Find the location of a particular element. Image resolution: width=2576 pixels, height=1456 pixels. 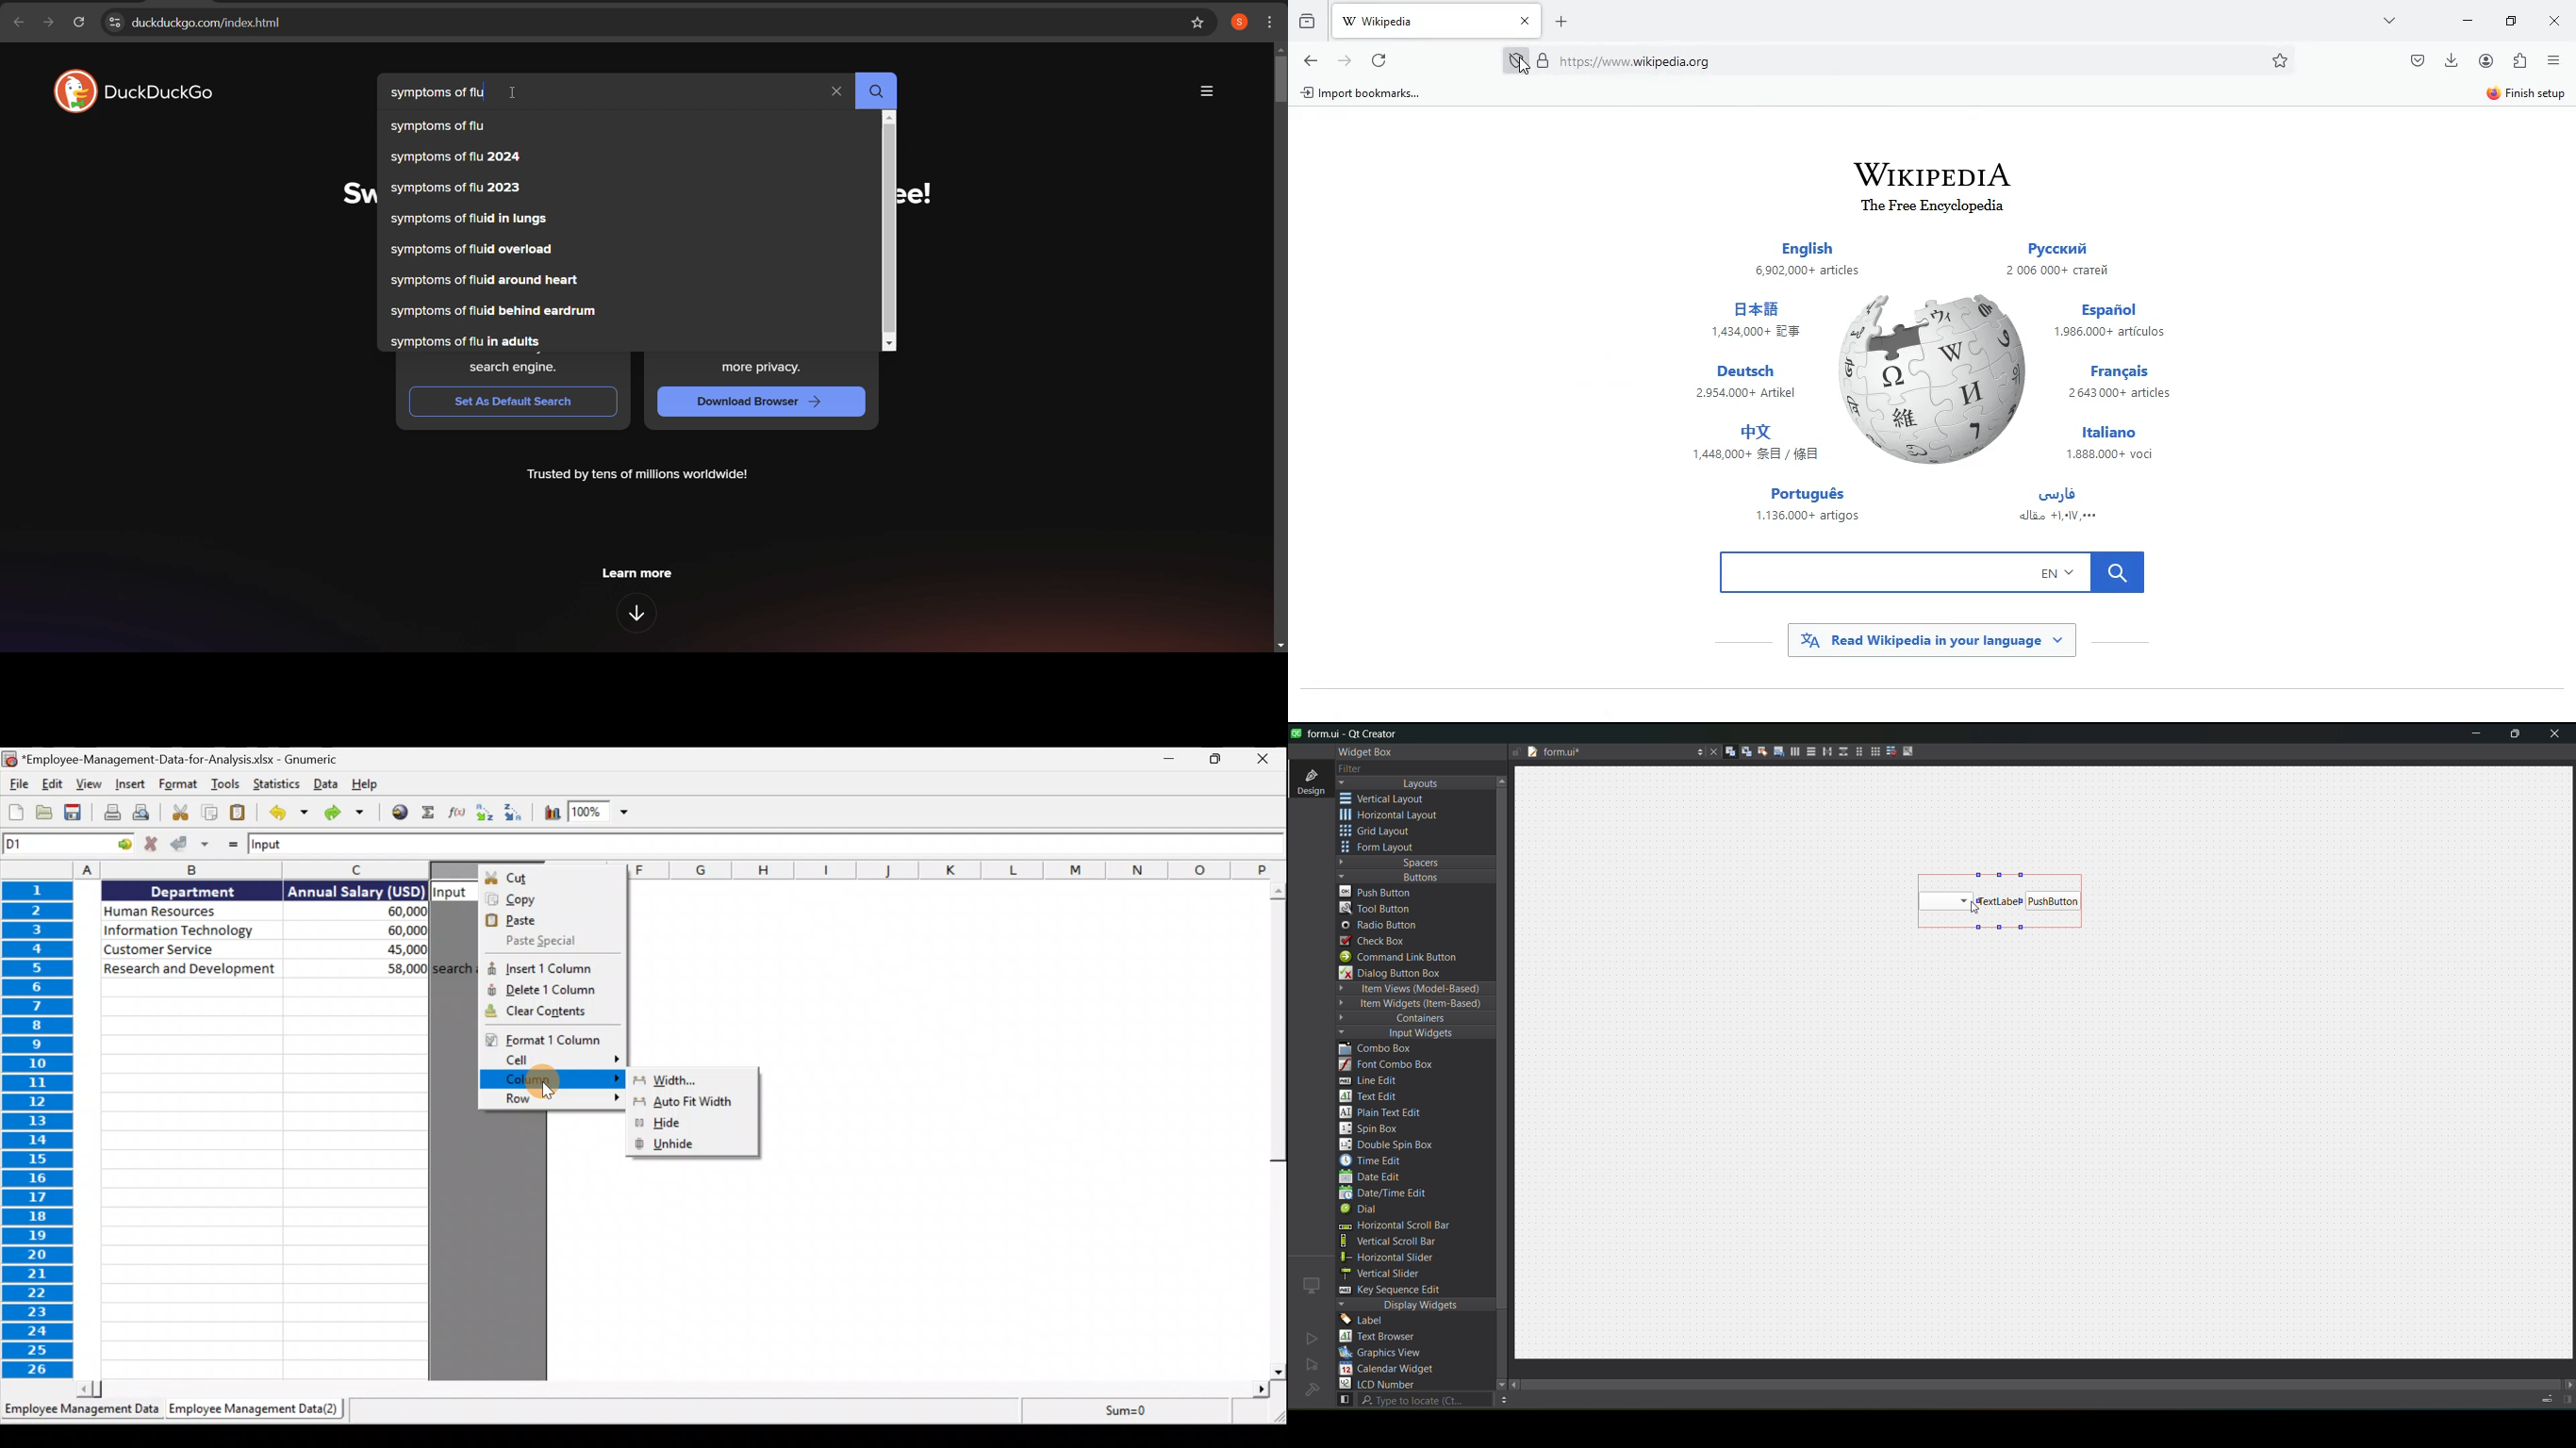

Copy selection is located at coordinates (212, 812).